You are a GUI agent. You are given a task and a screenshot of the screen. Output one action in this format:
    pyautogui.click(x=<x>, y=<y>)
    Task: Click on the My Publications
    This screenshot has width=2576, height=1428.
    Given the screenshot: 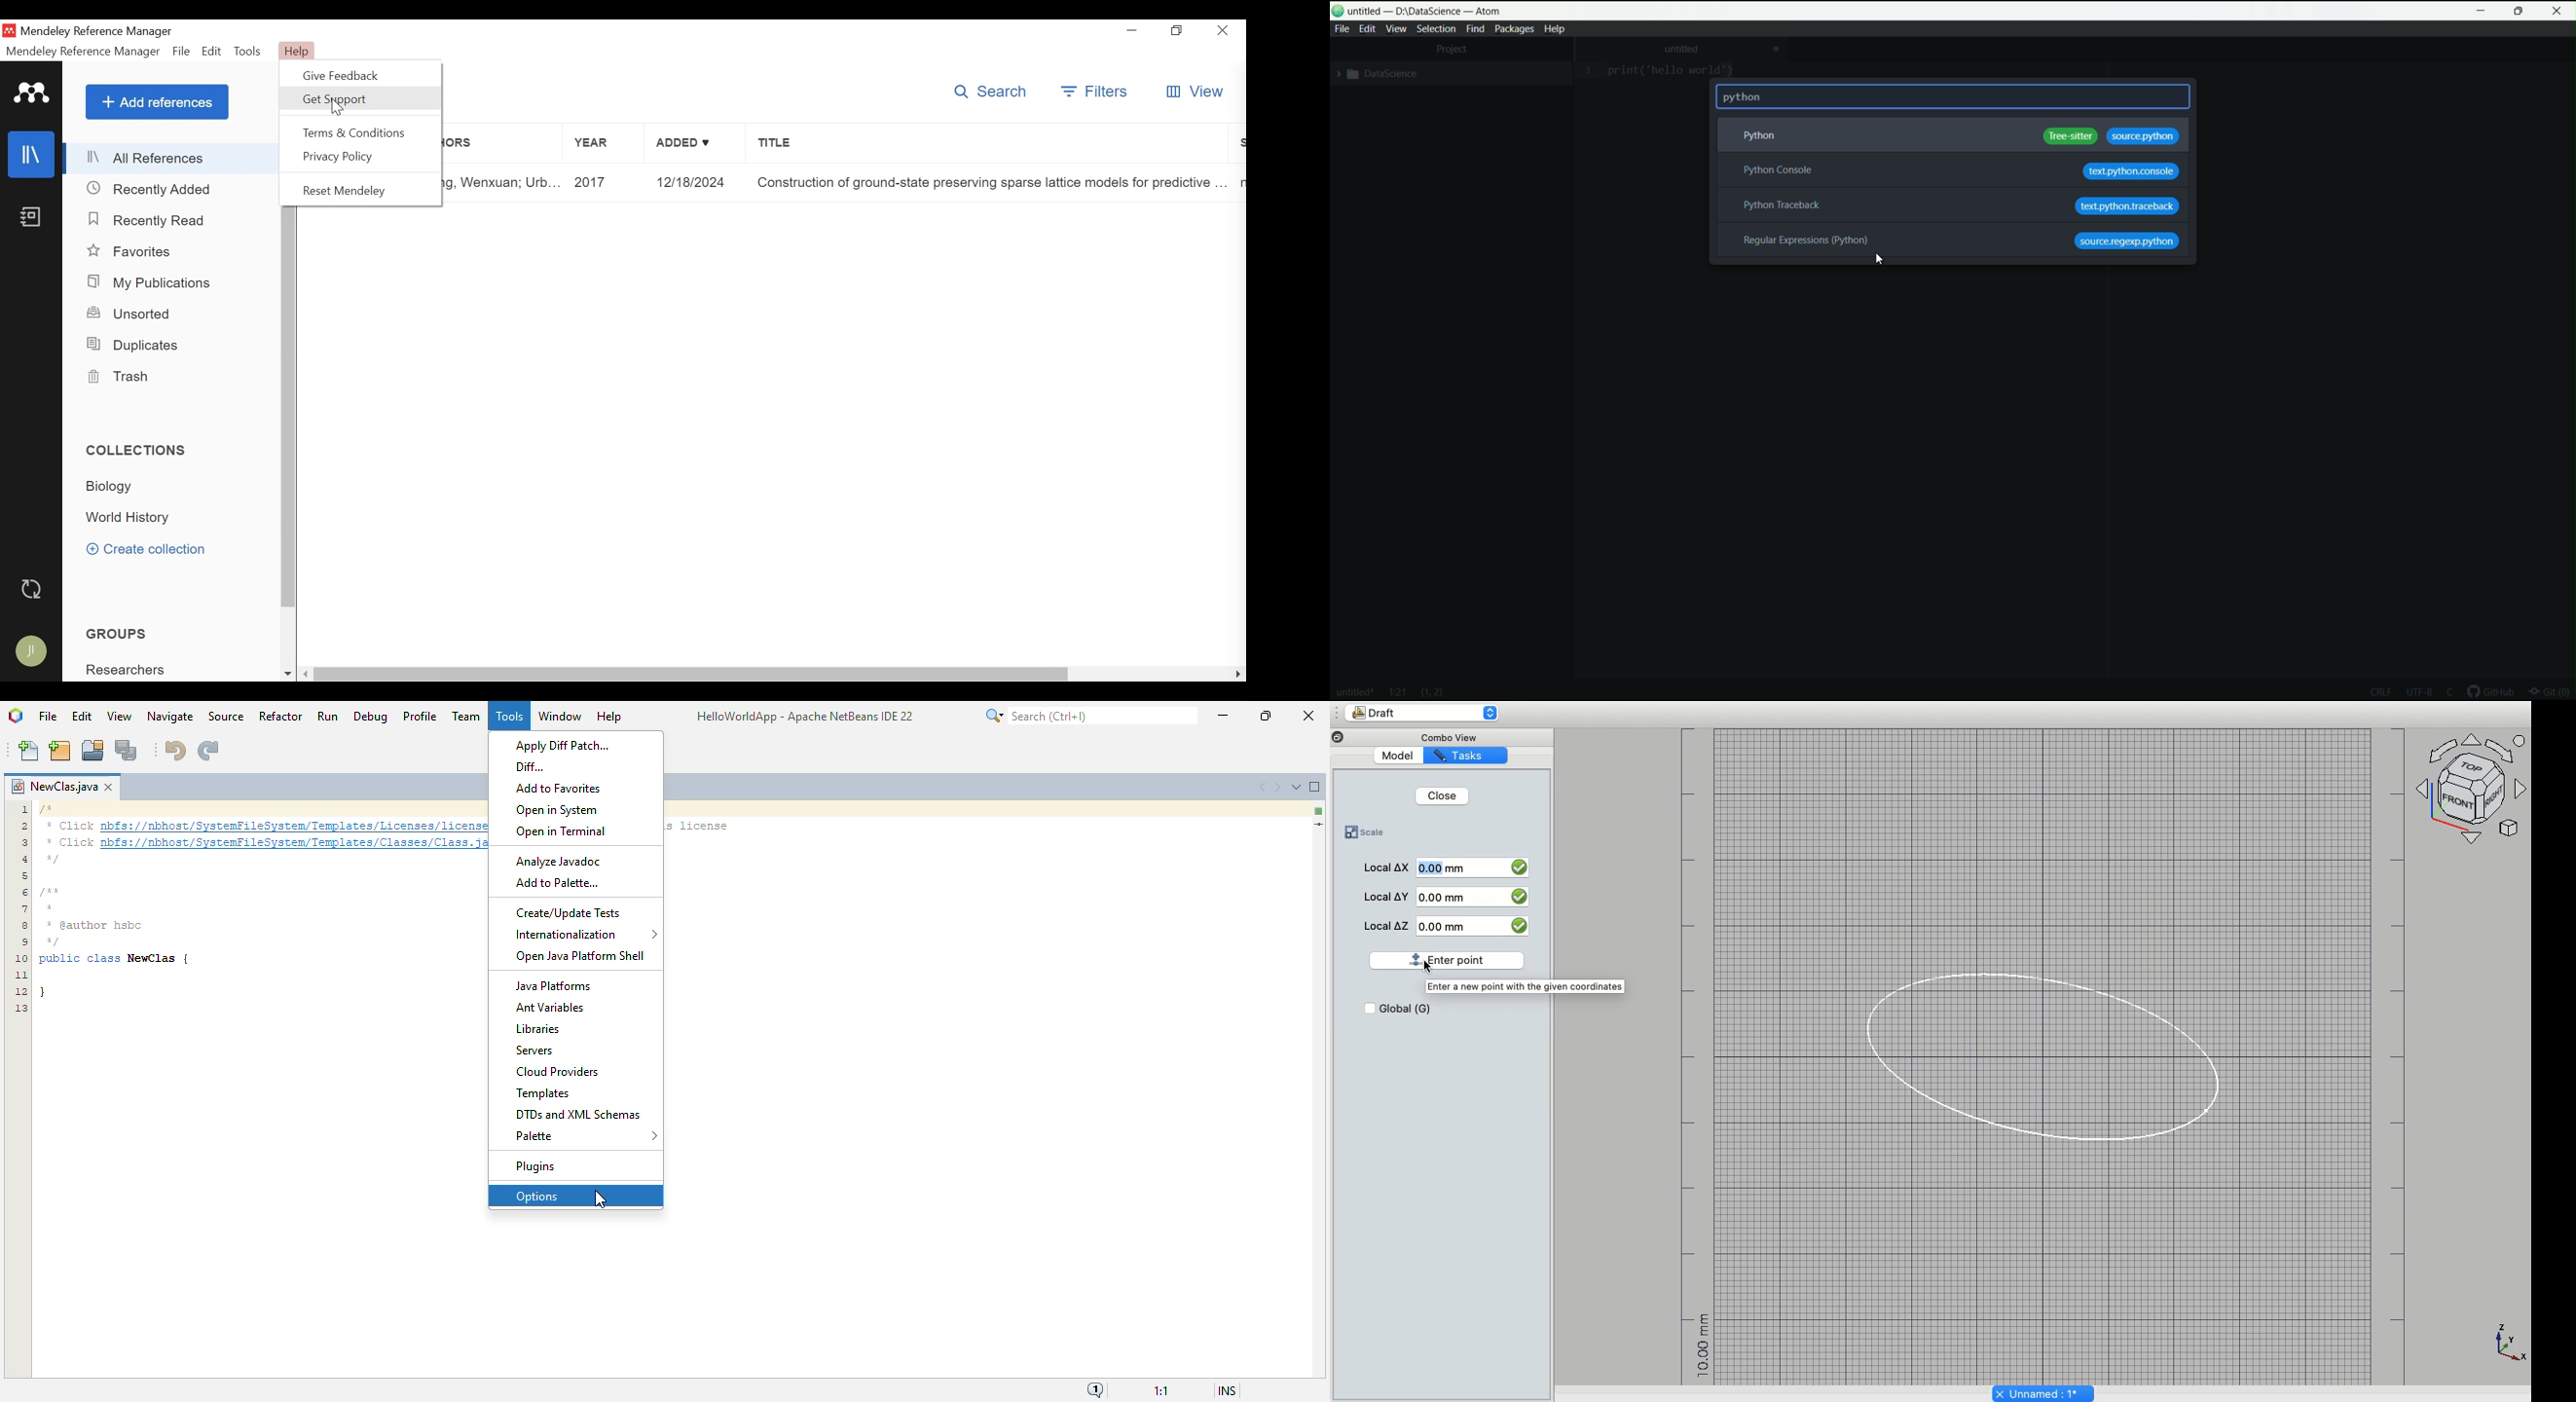 What is the action you would take?
    pyautogui.click(x=147, y=282)
    